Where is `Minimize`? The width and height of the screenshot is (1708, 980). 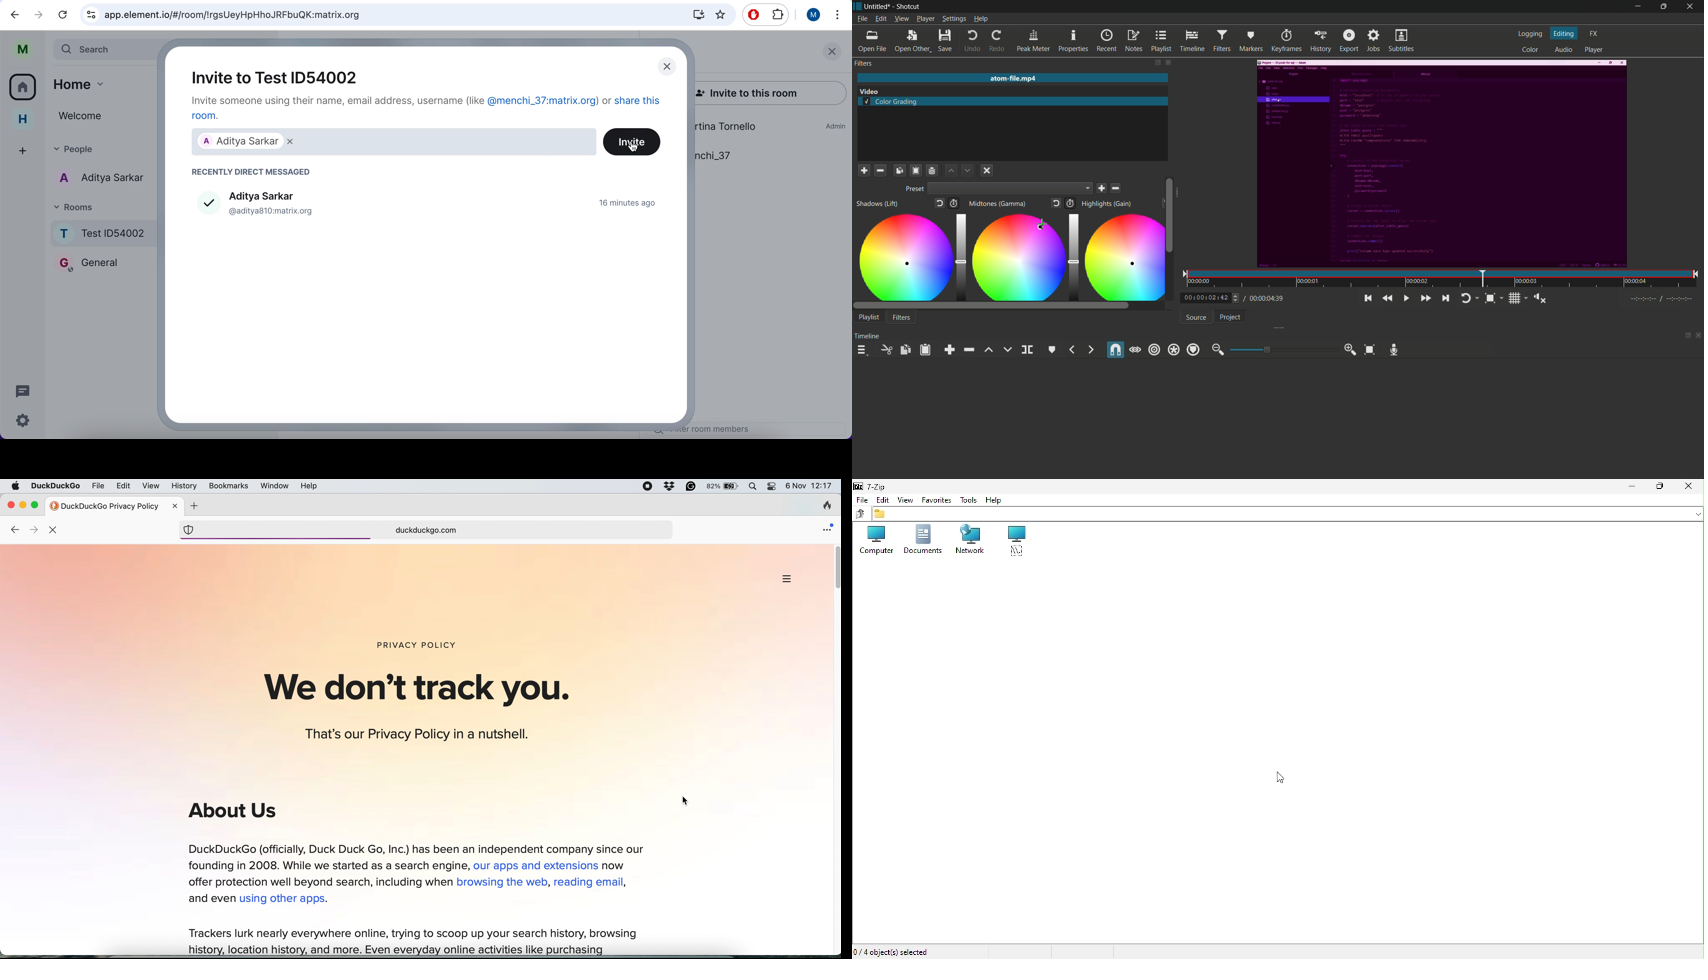
Minimize is located at coordinates (1629, 487).